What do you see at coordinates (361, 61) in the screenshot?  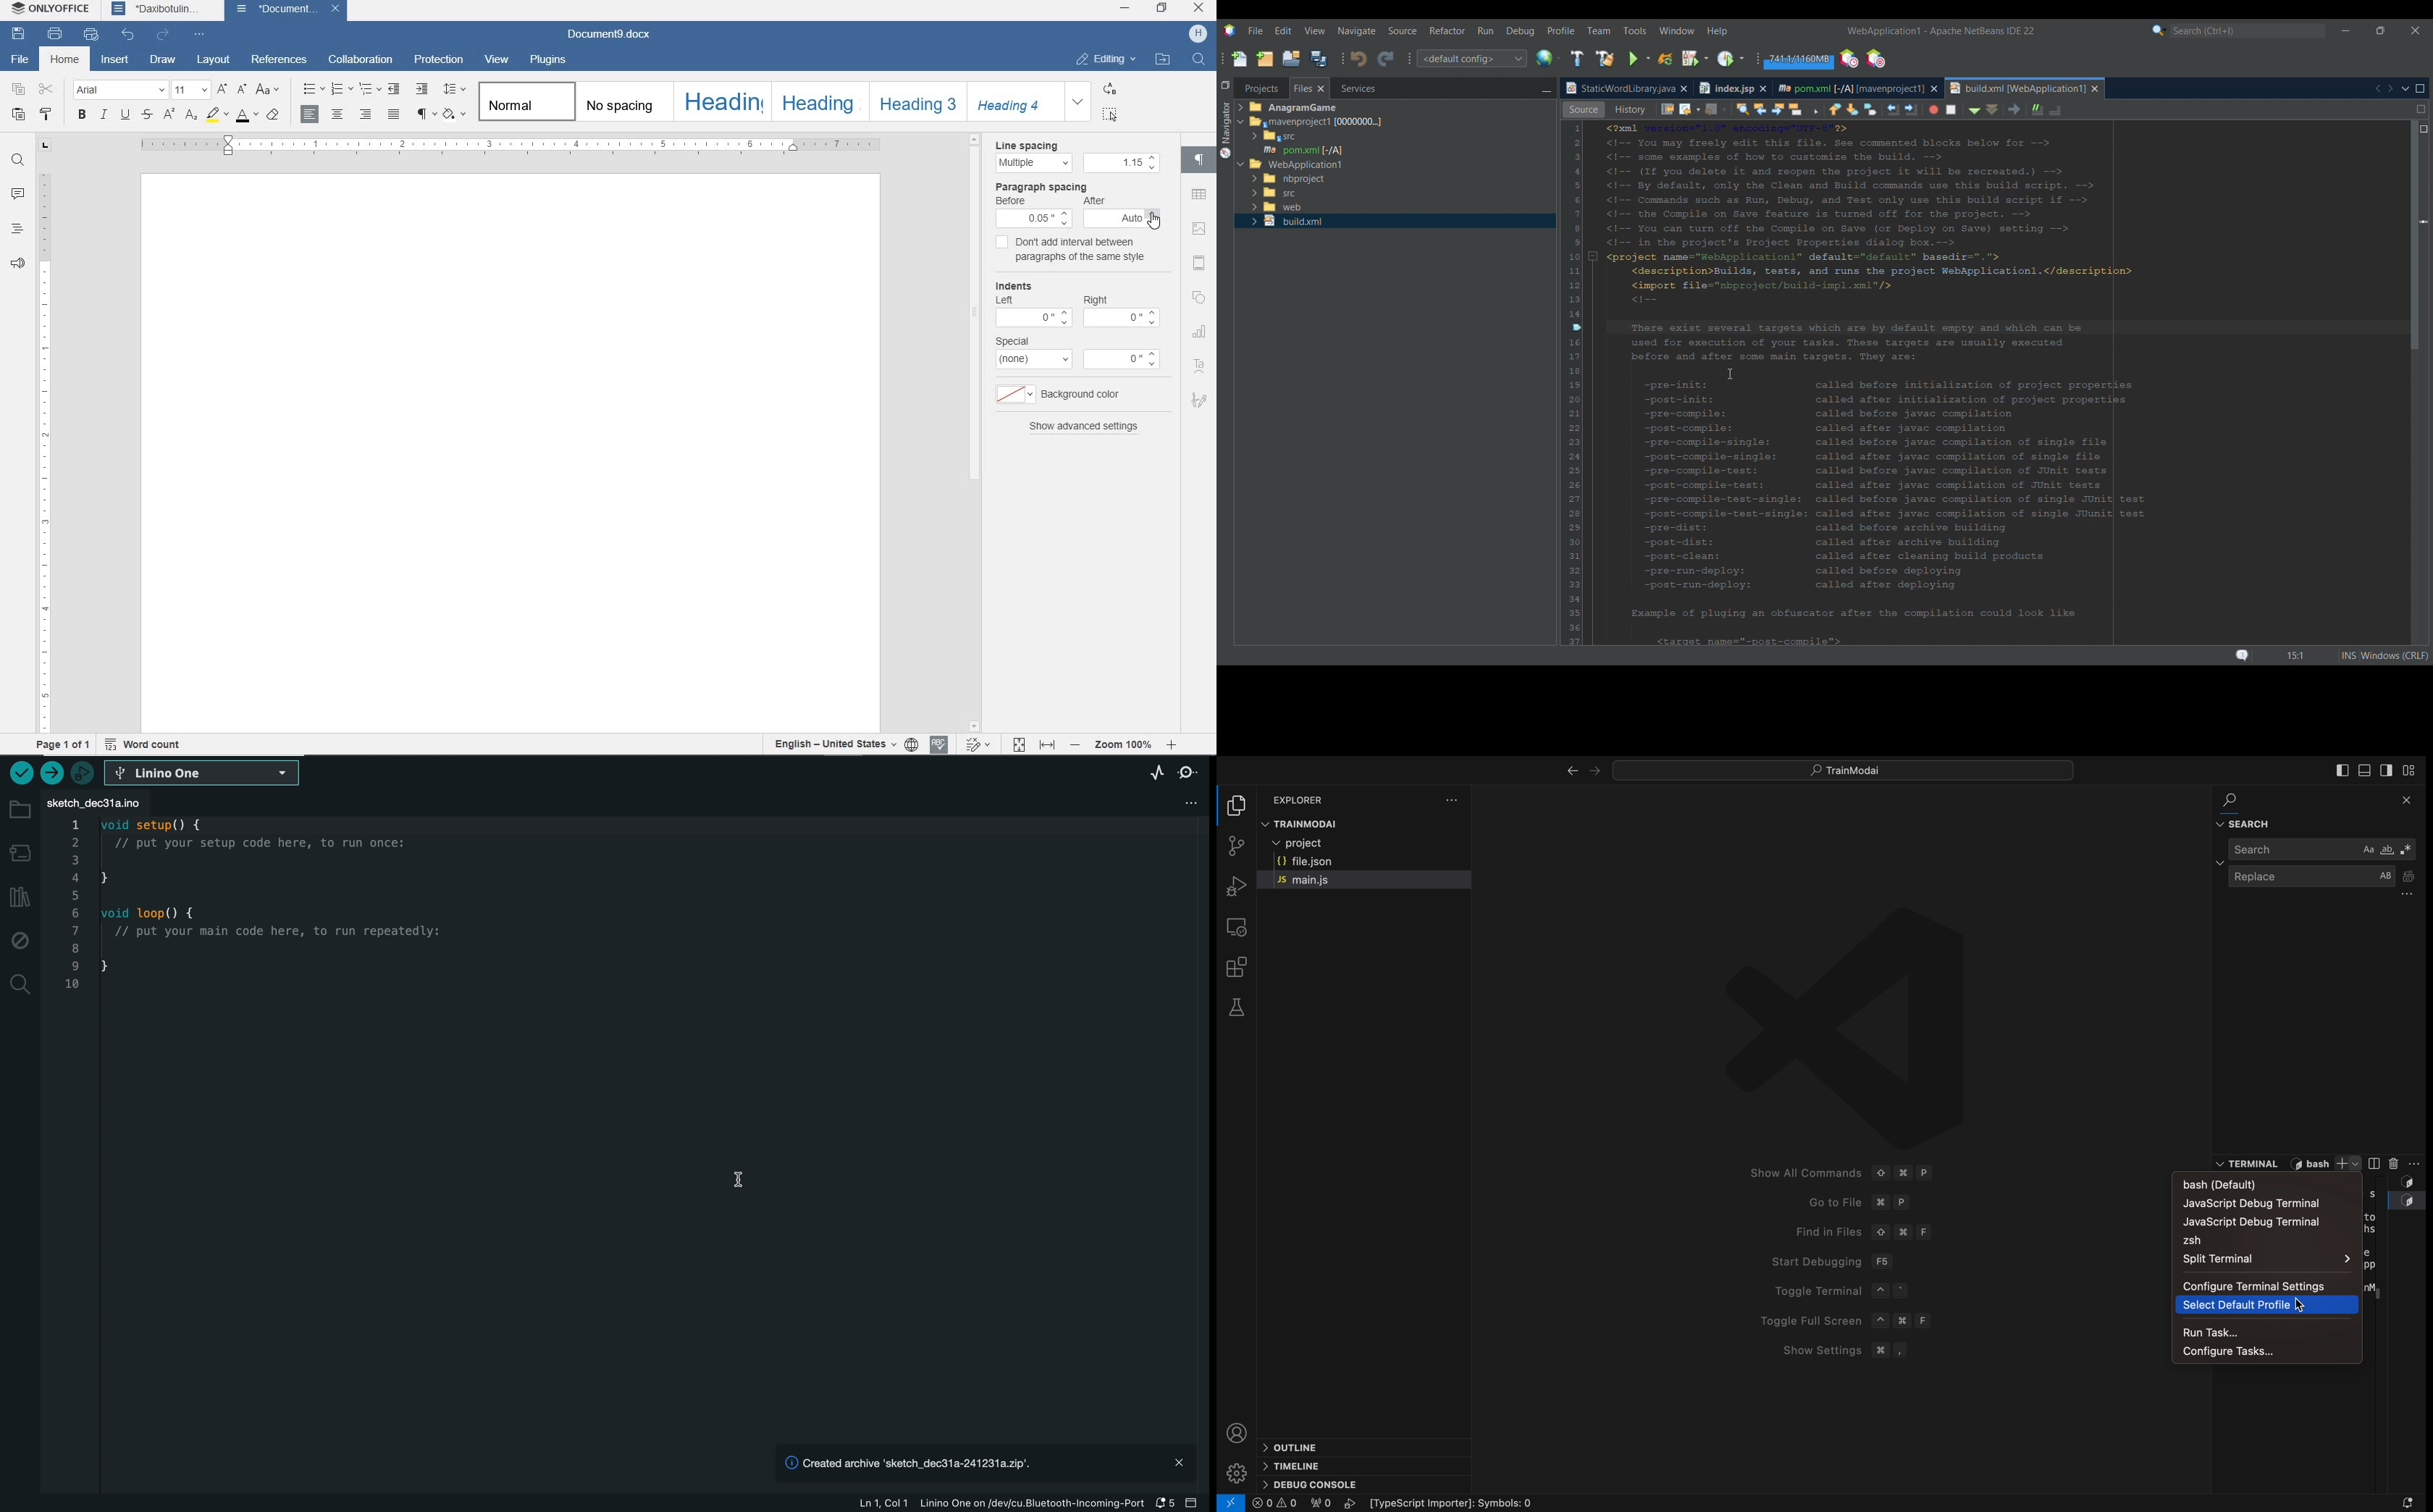 I see `collaboration` at bounding box center [361, 61].